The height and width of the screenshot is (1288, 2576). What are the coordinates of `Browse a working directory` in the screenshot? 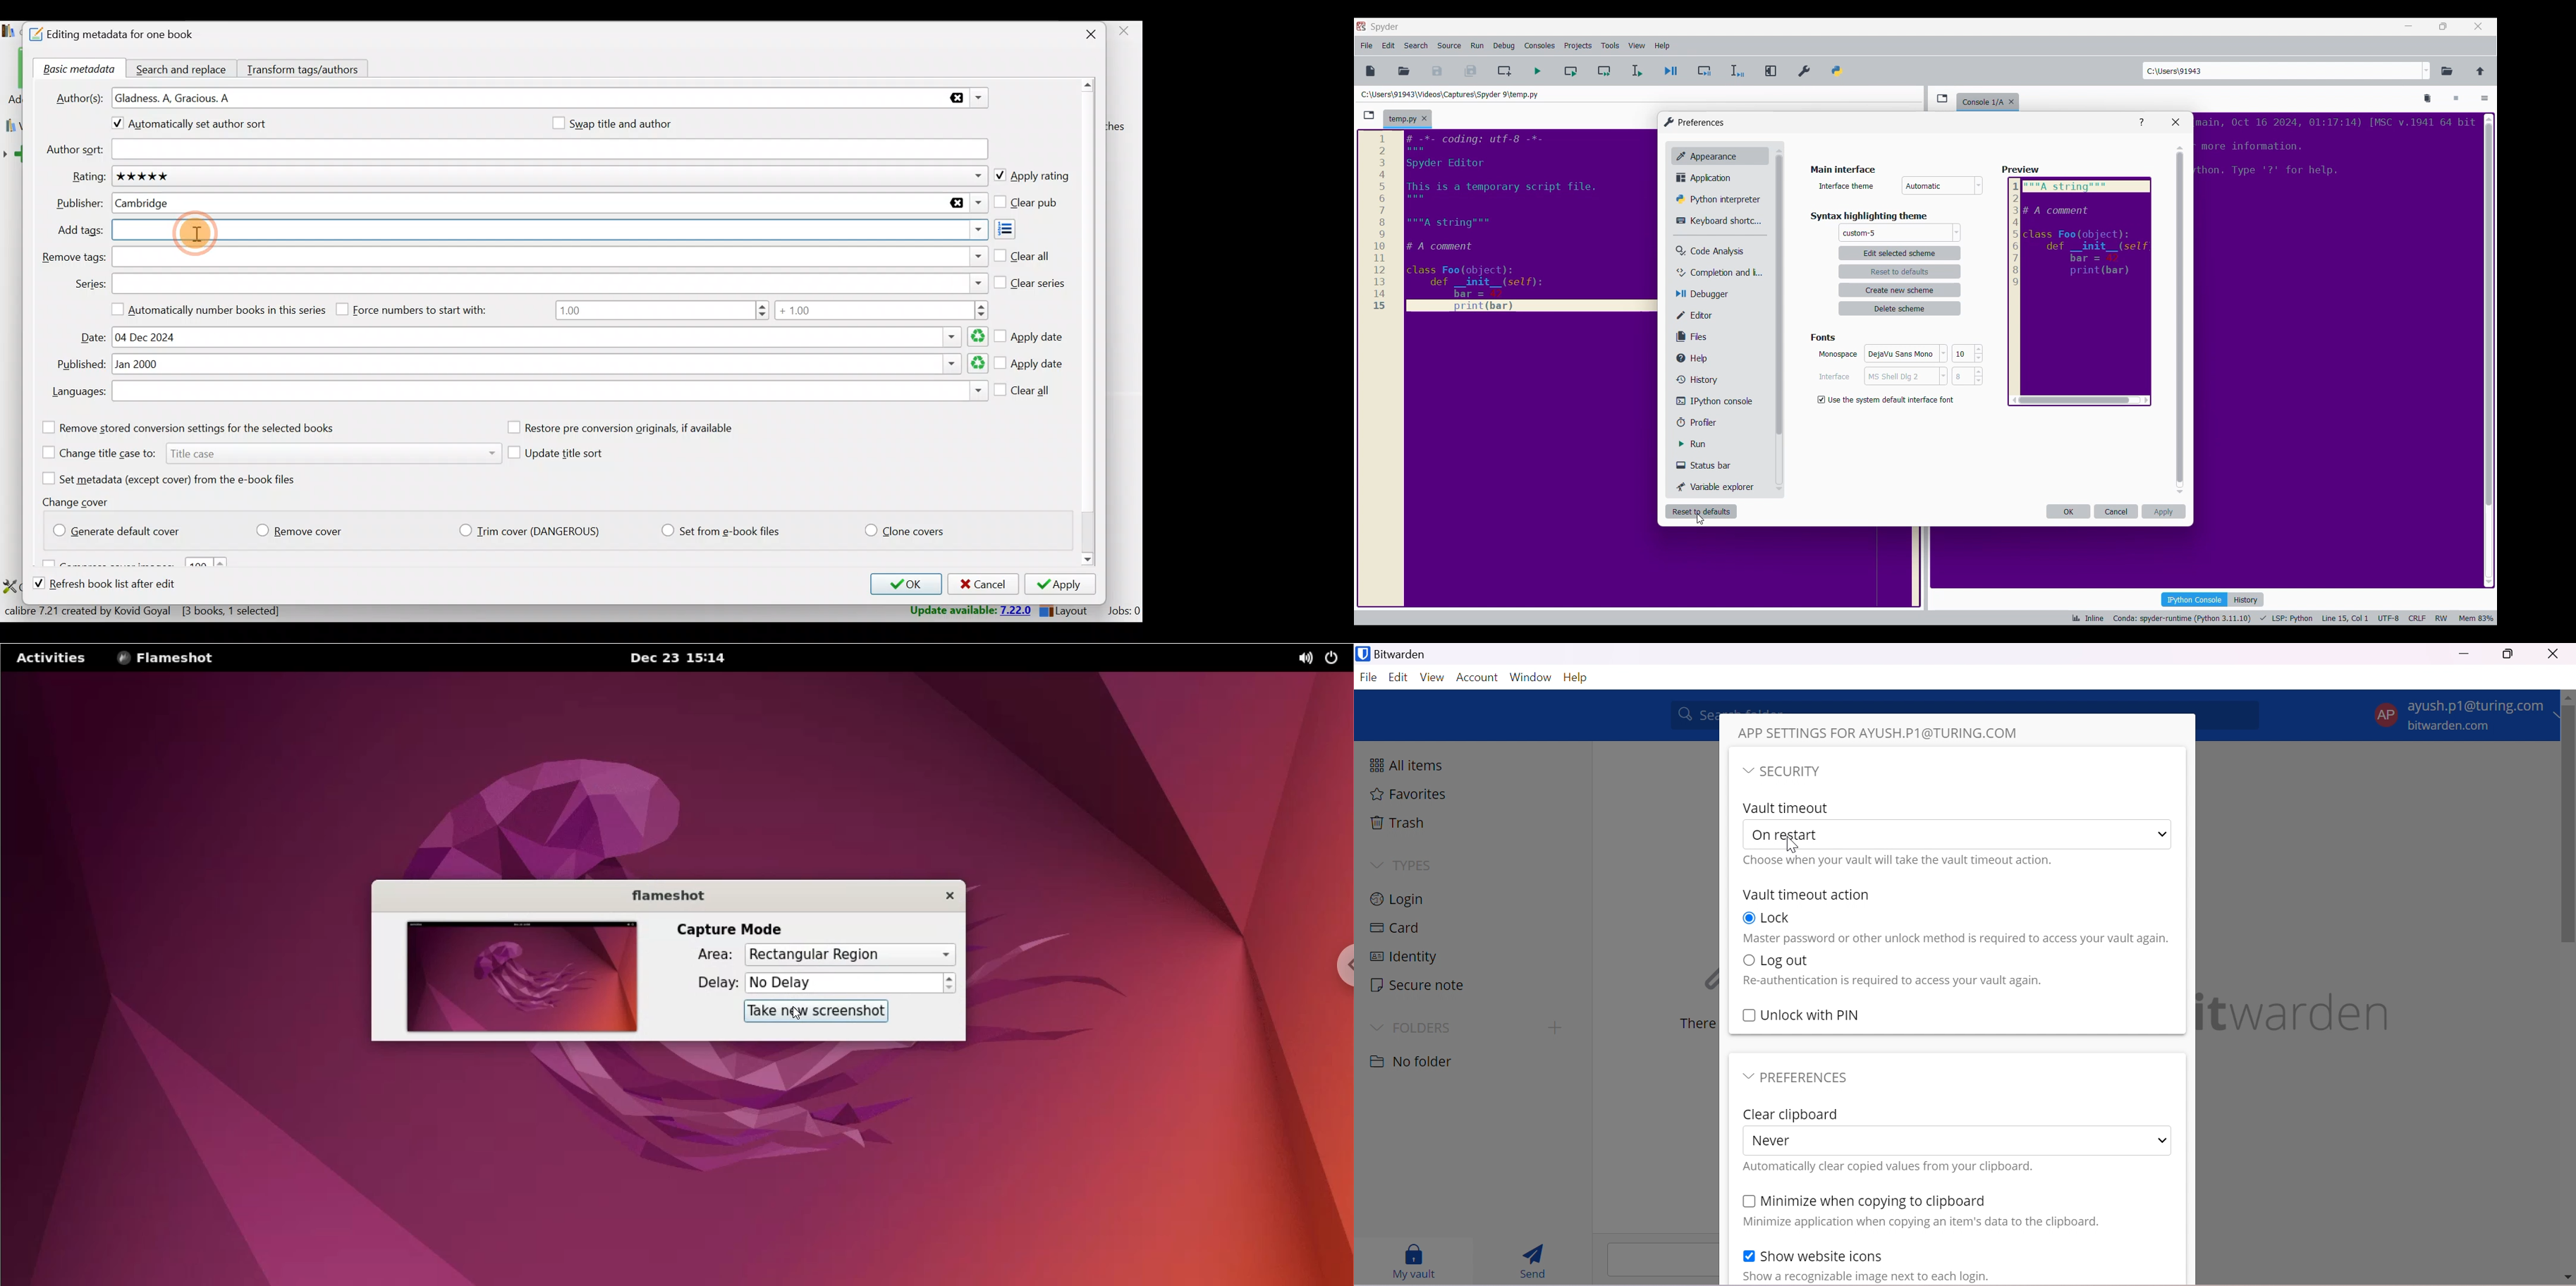 It's located at (2447, 71).